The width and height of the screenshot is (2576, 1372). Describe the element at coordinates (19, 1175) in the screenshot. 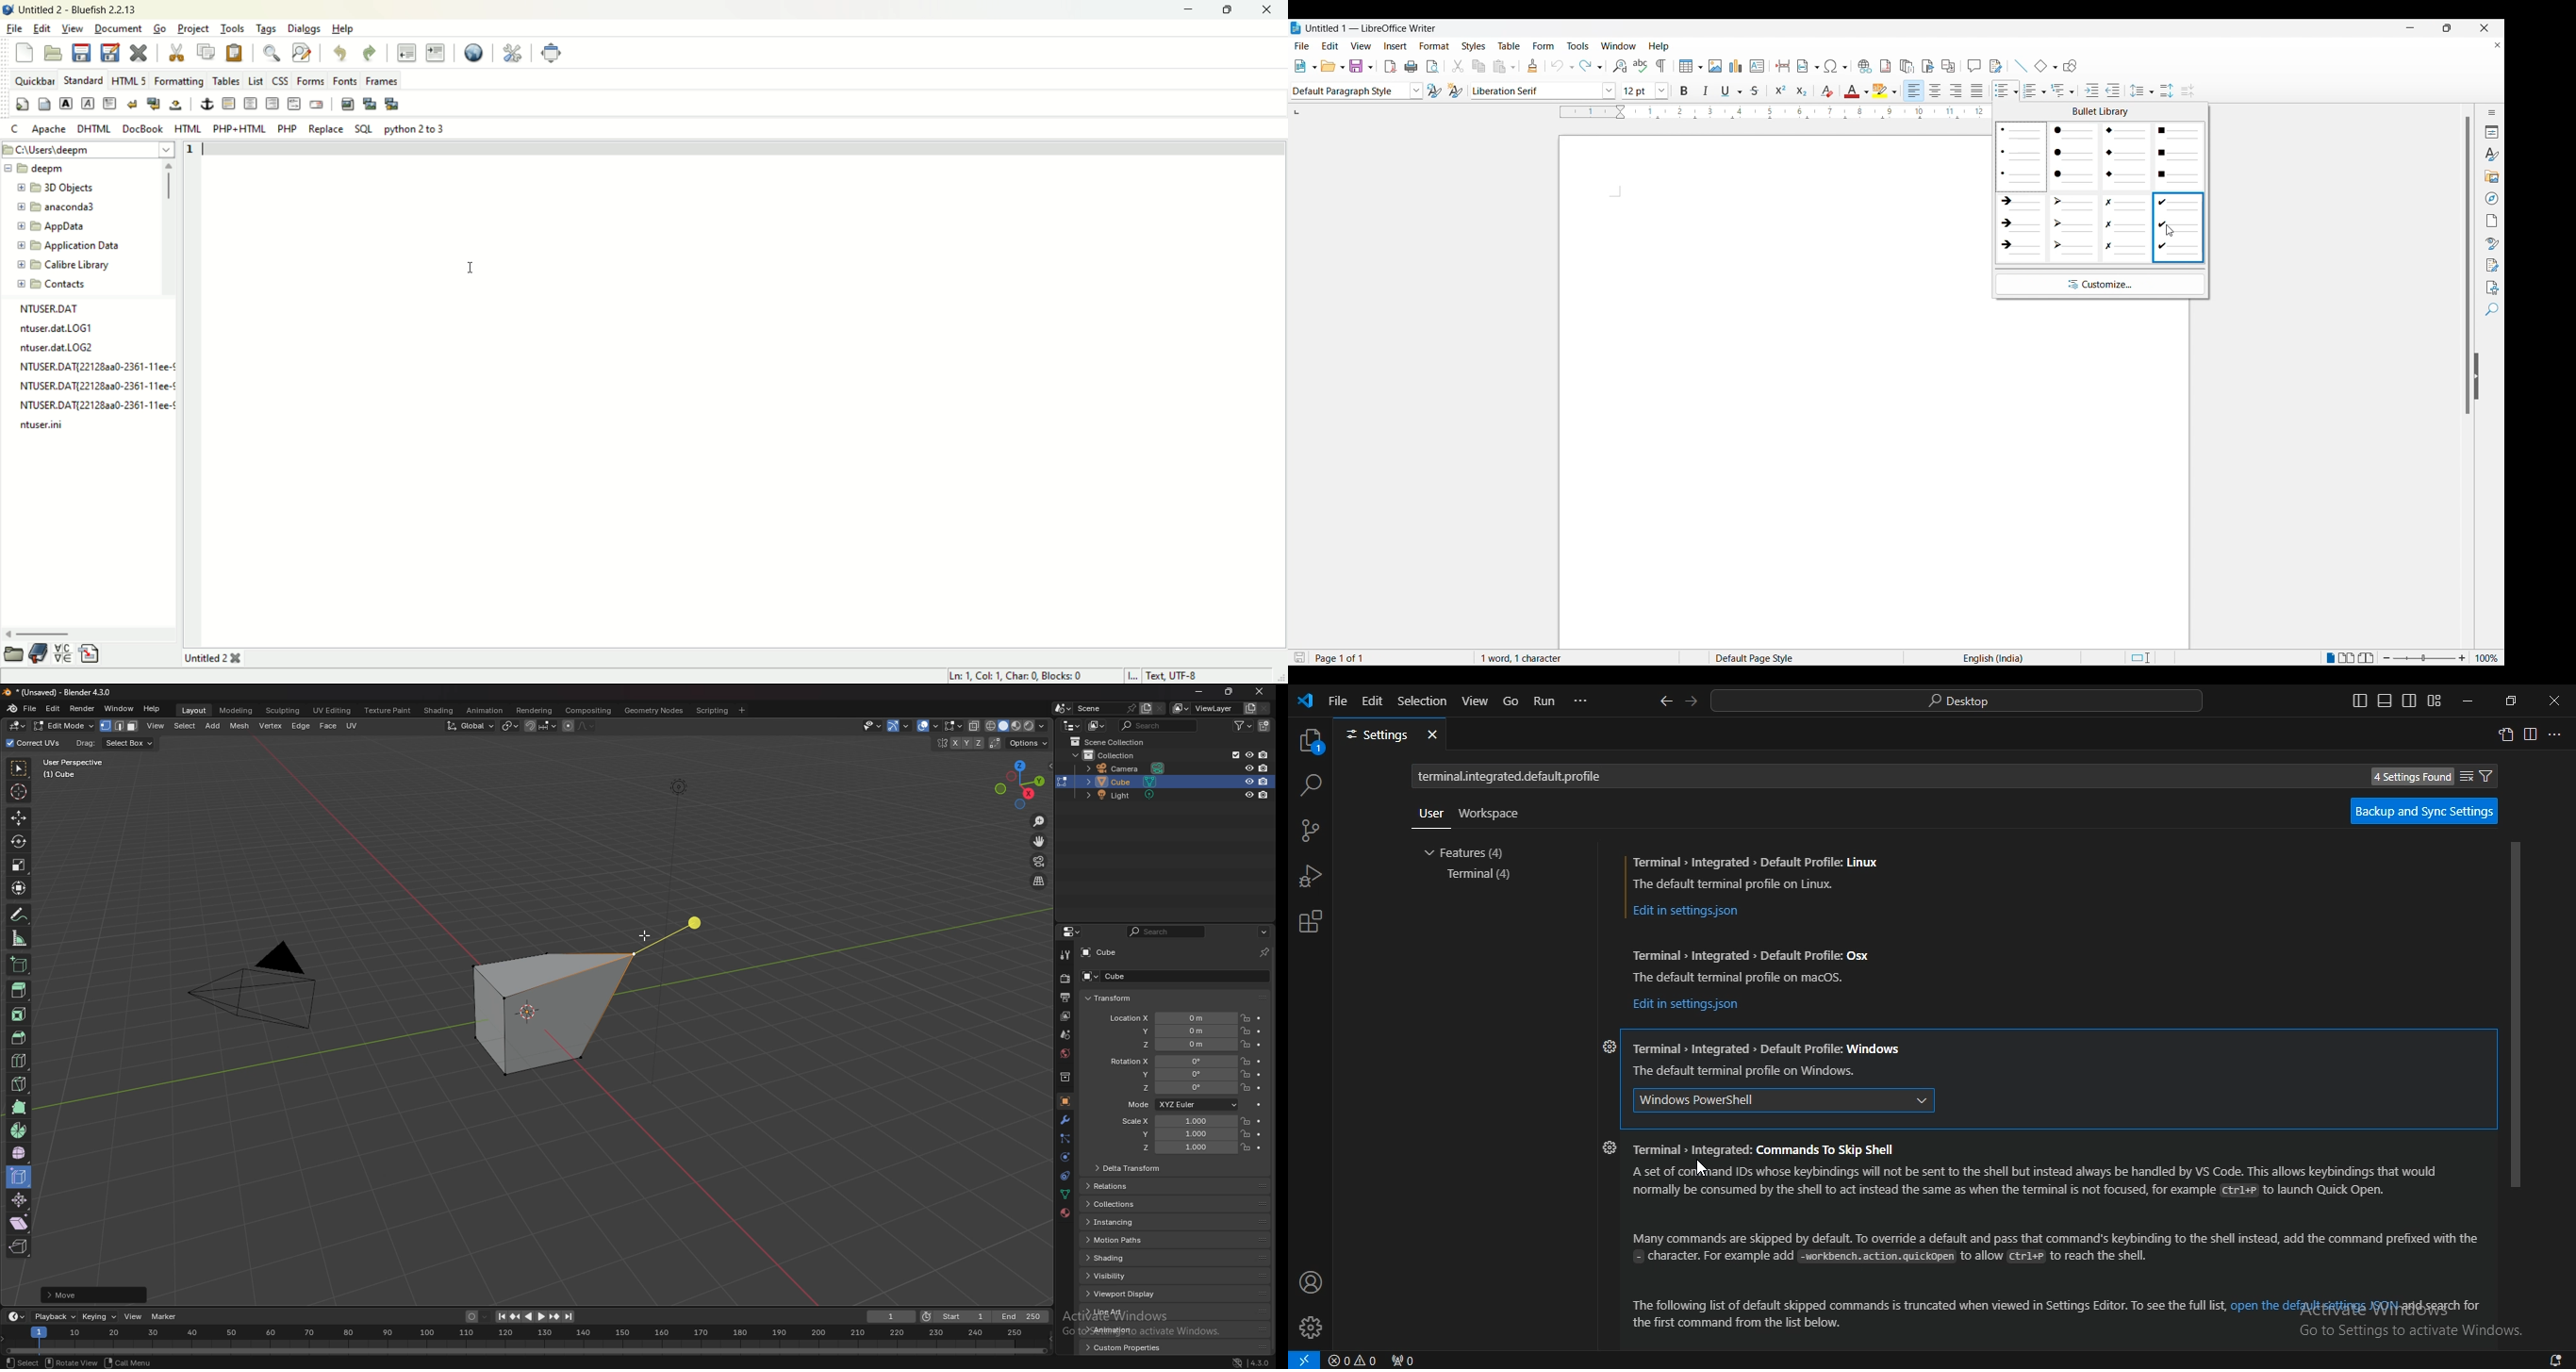

I see `edge slide` at that location.